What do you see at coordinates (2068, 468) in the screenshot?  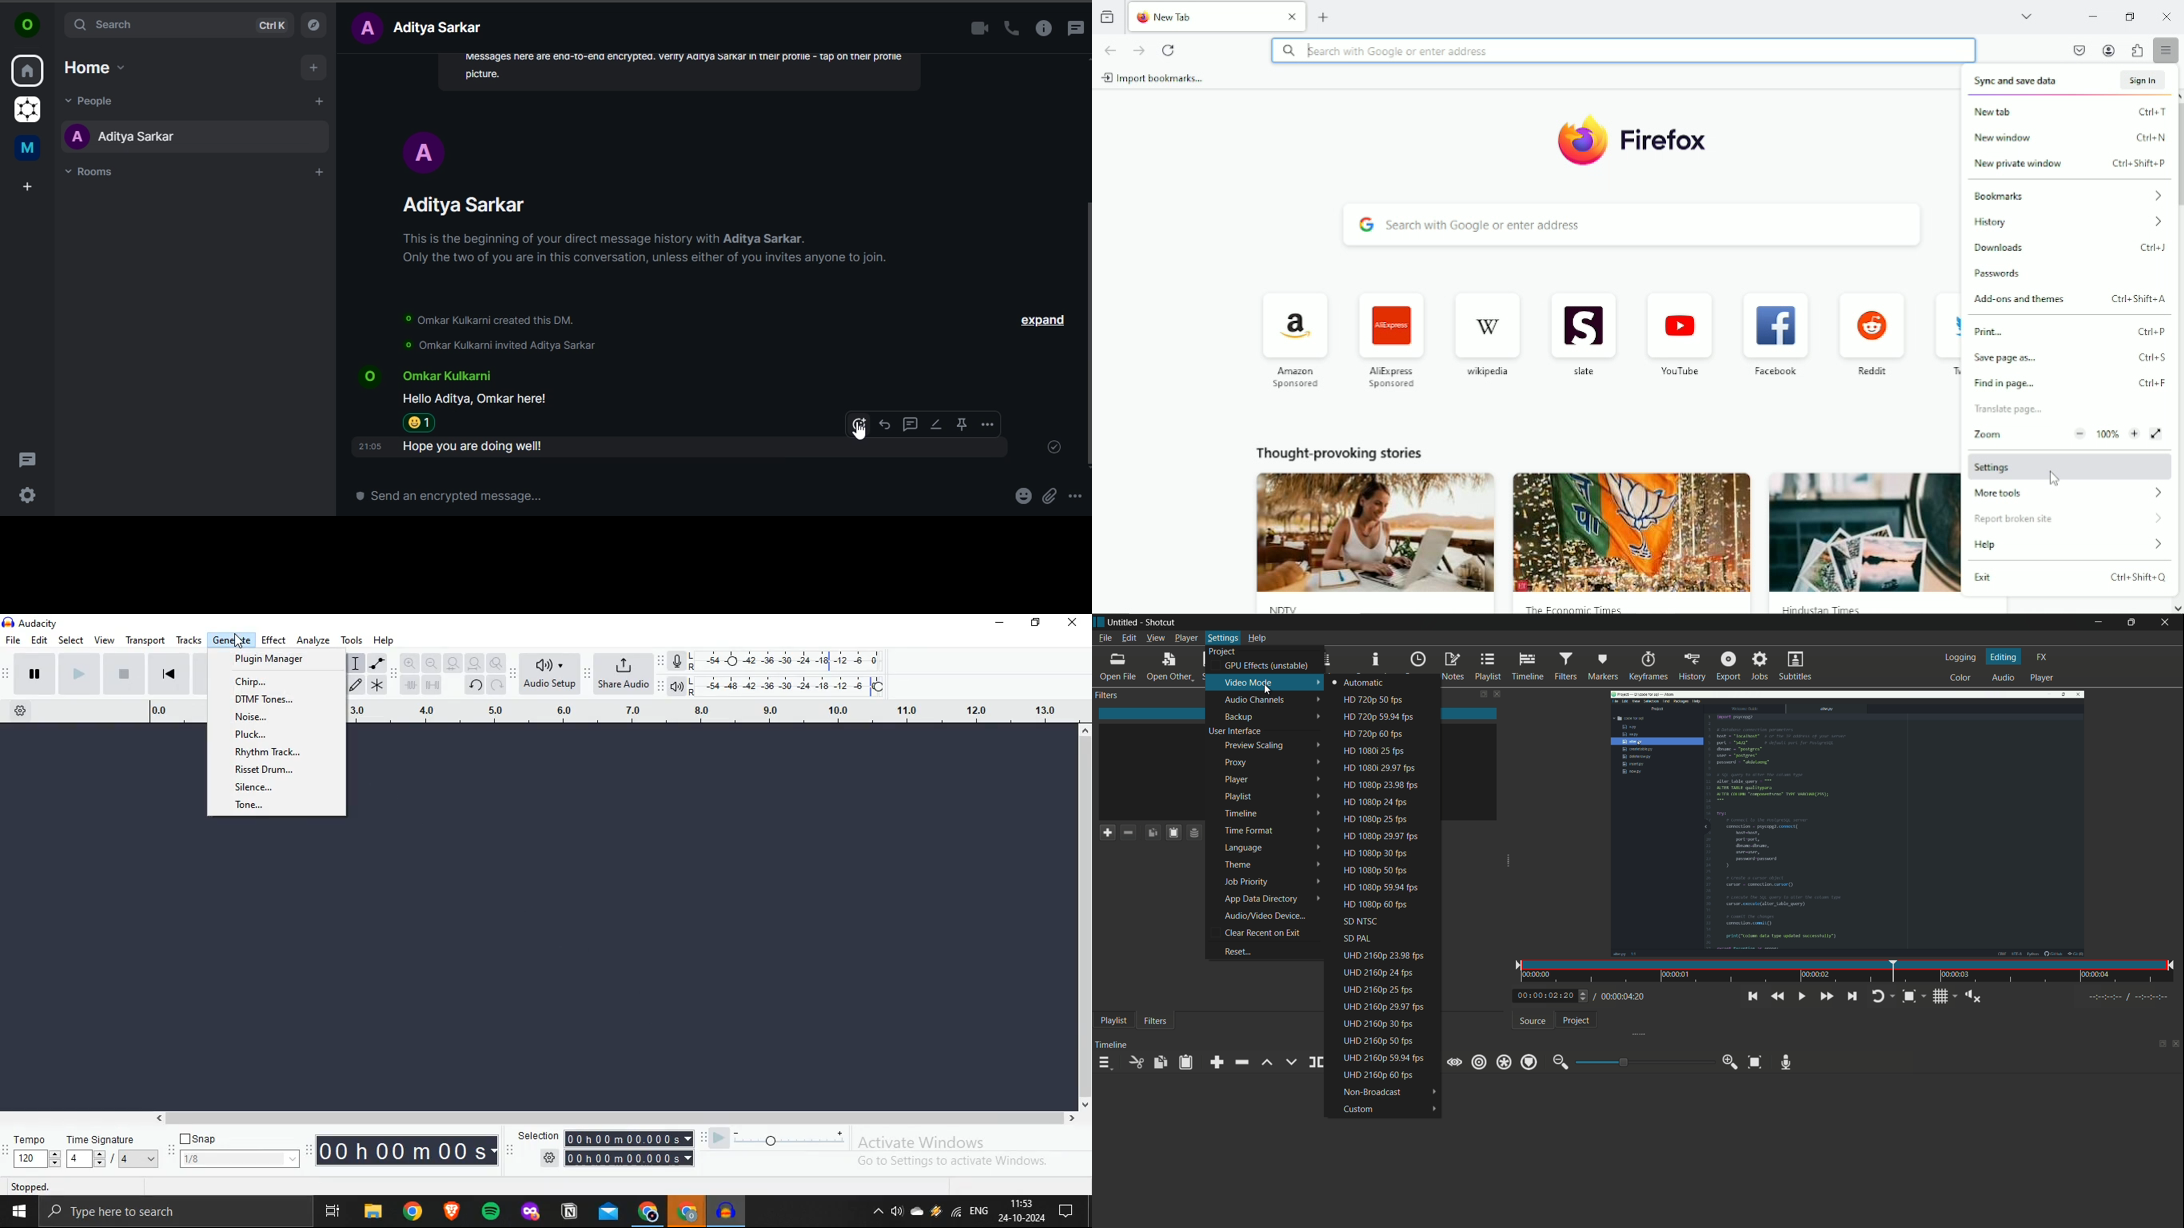 I see `settings` at bounding box center [2068, 468].